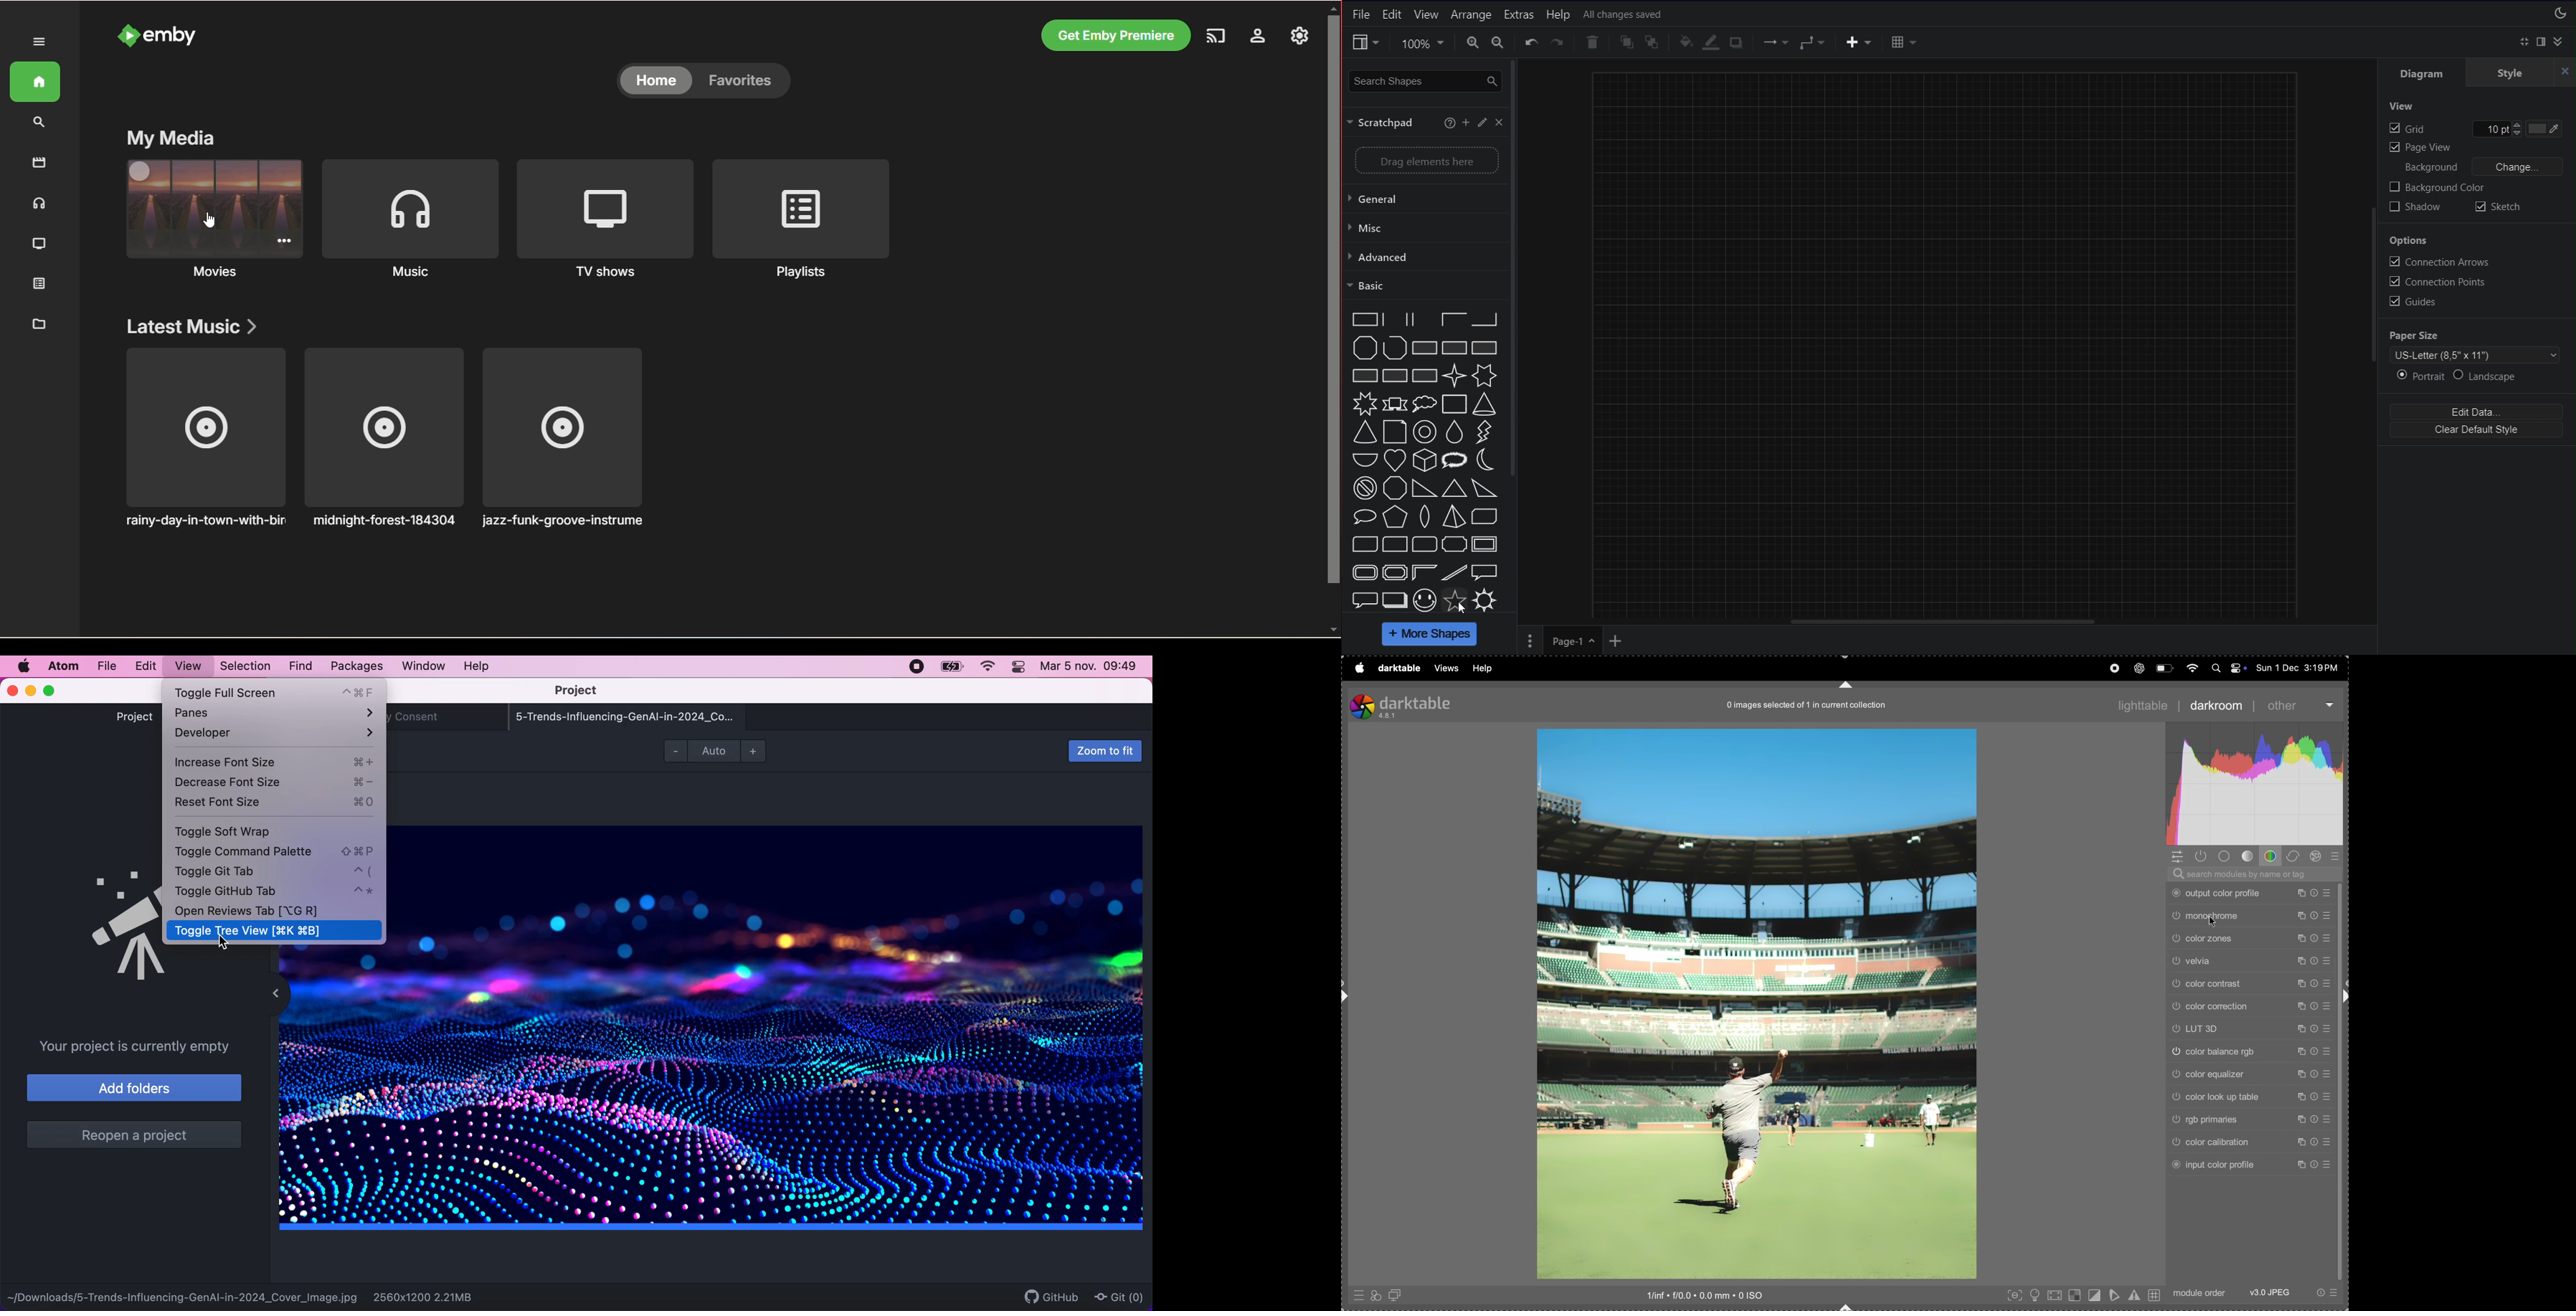 This screenshot has height=1316, width=2576. I want to click on github git (0), so click(1078, 1295).